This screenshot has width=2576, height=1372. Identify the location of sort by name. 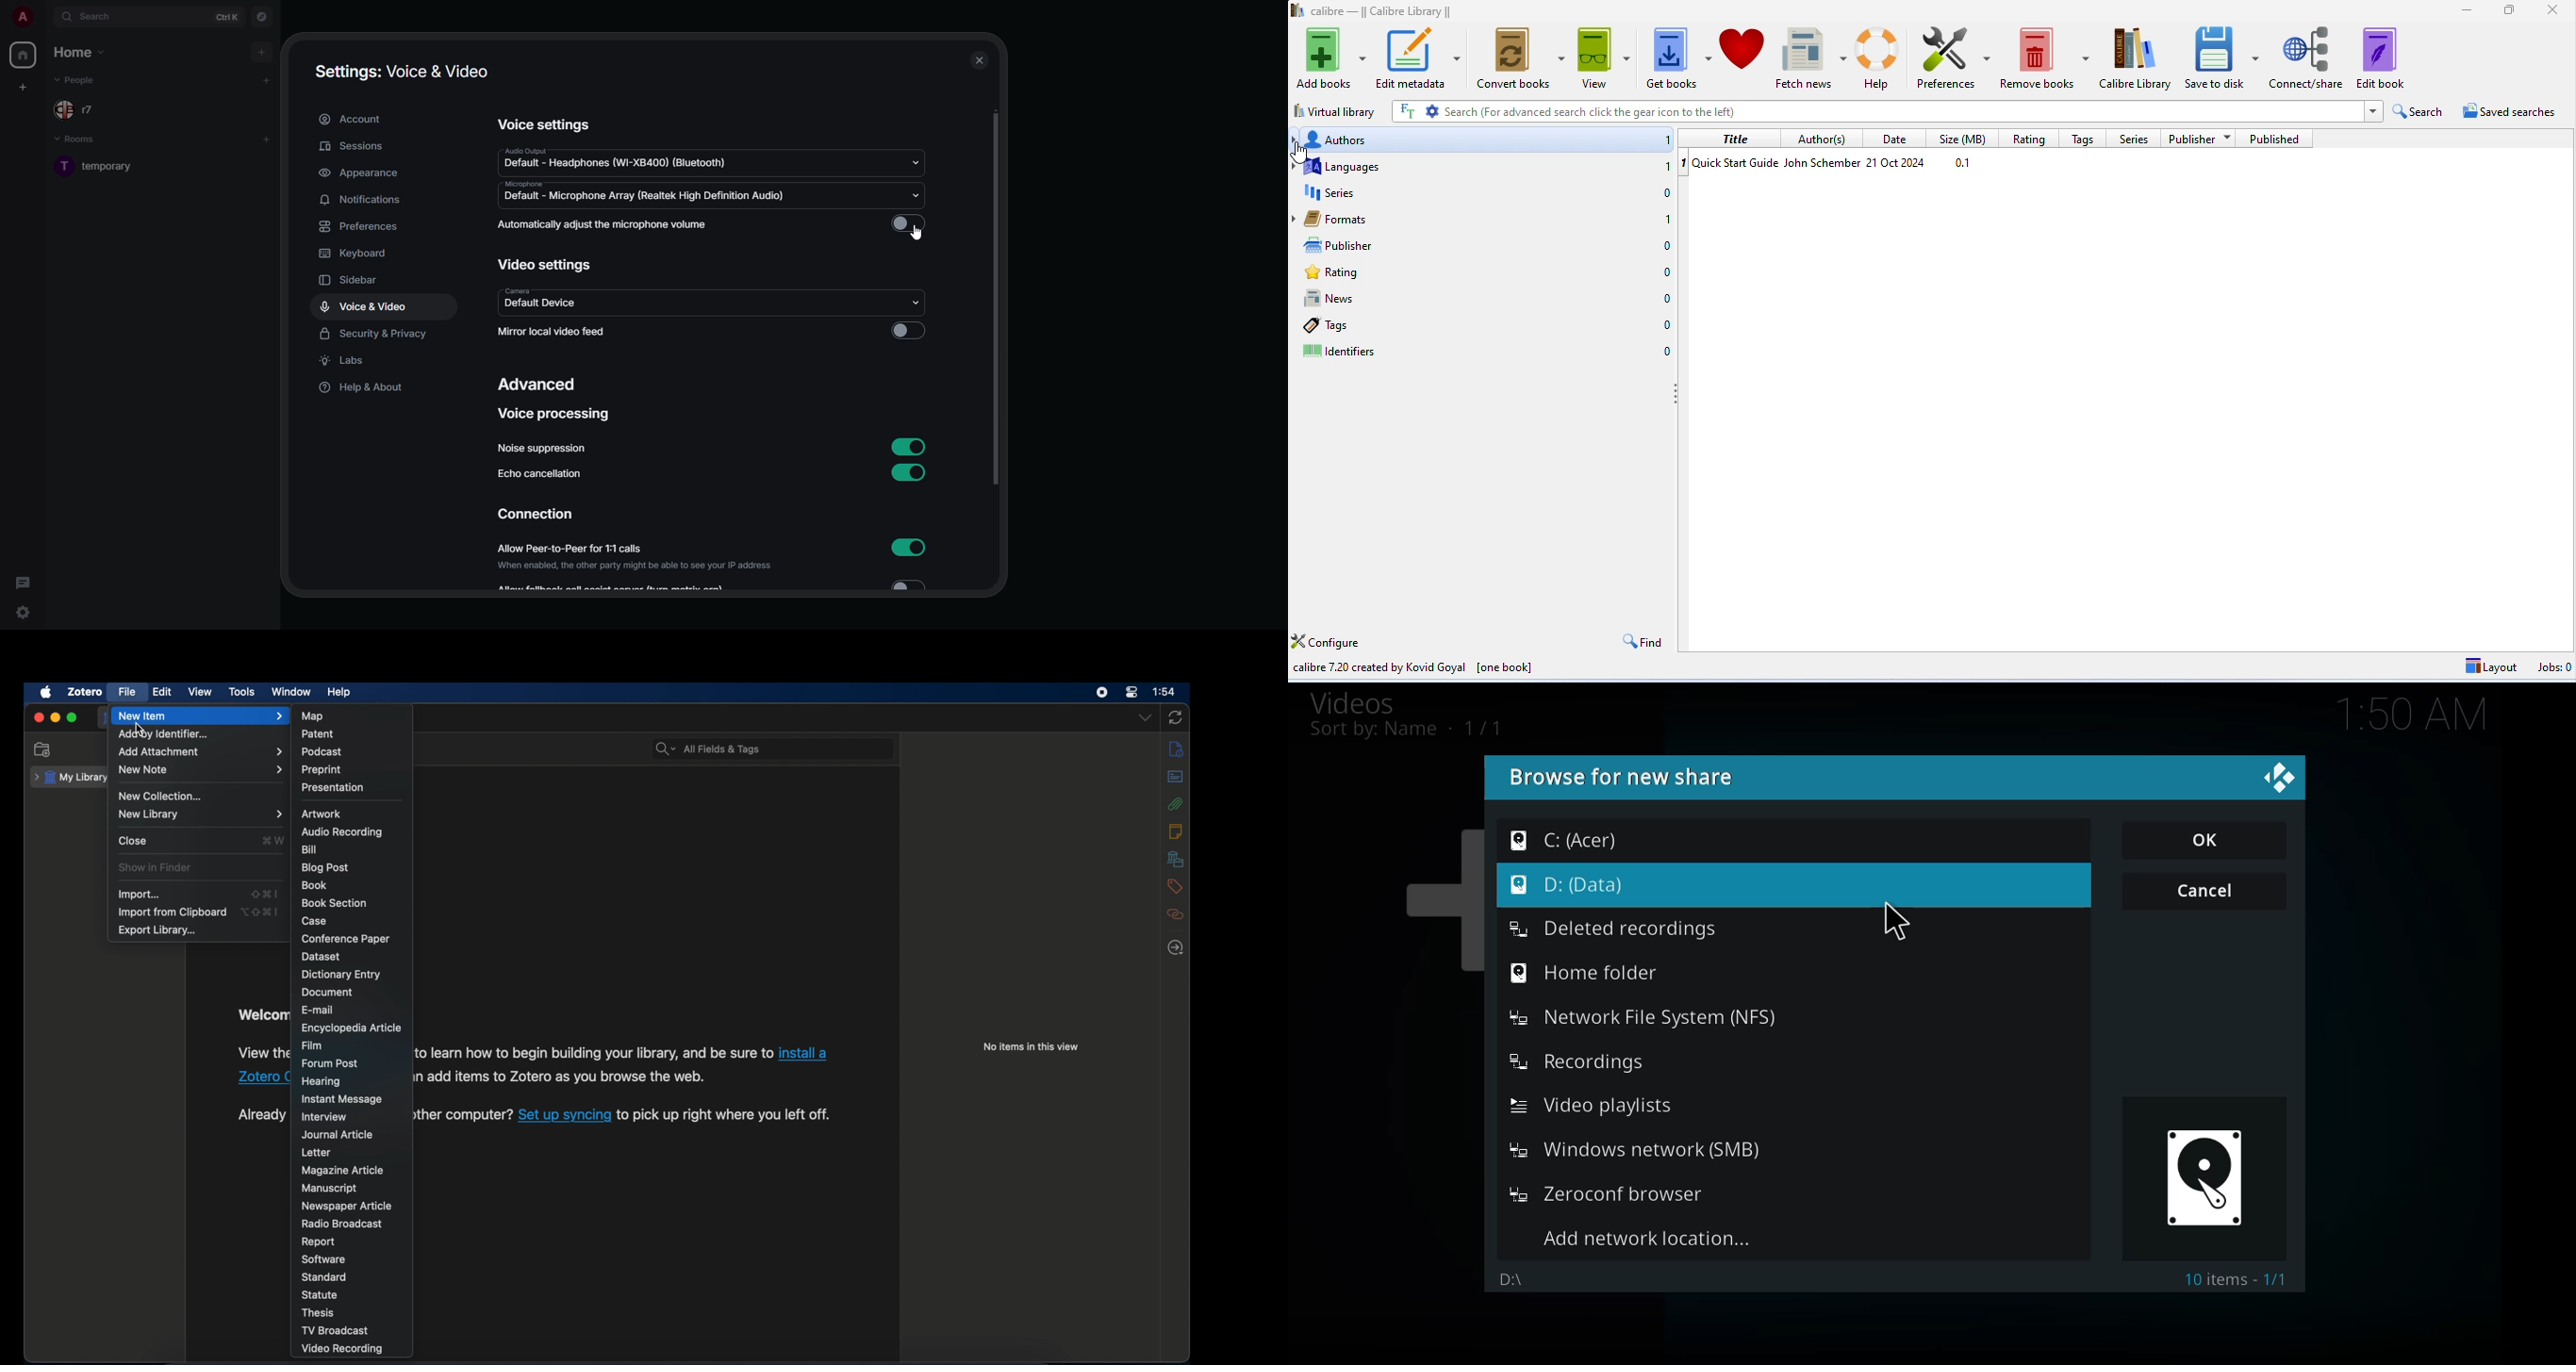
(1406, 732).